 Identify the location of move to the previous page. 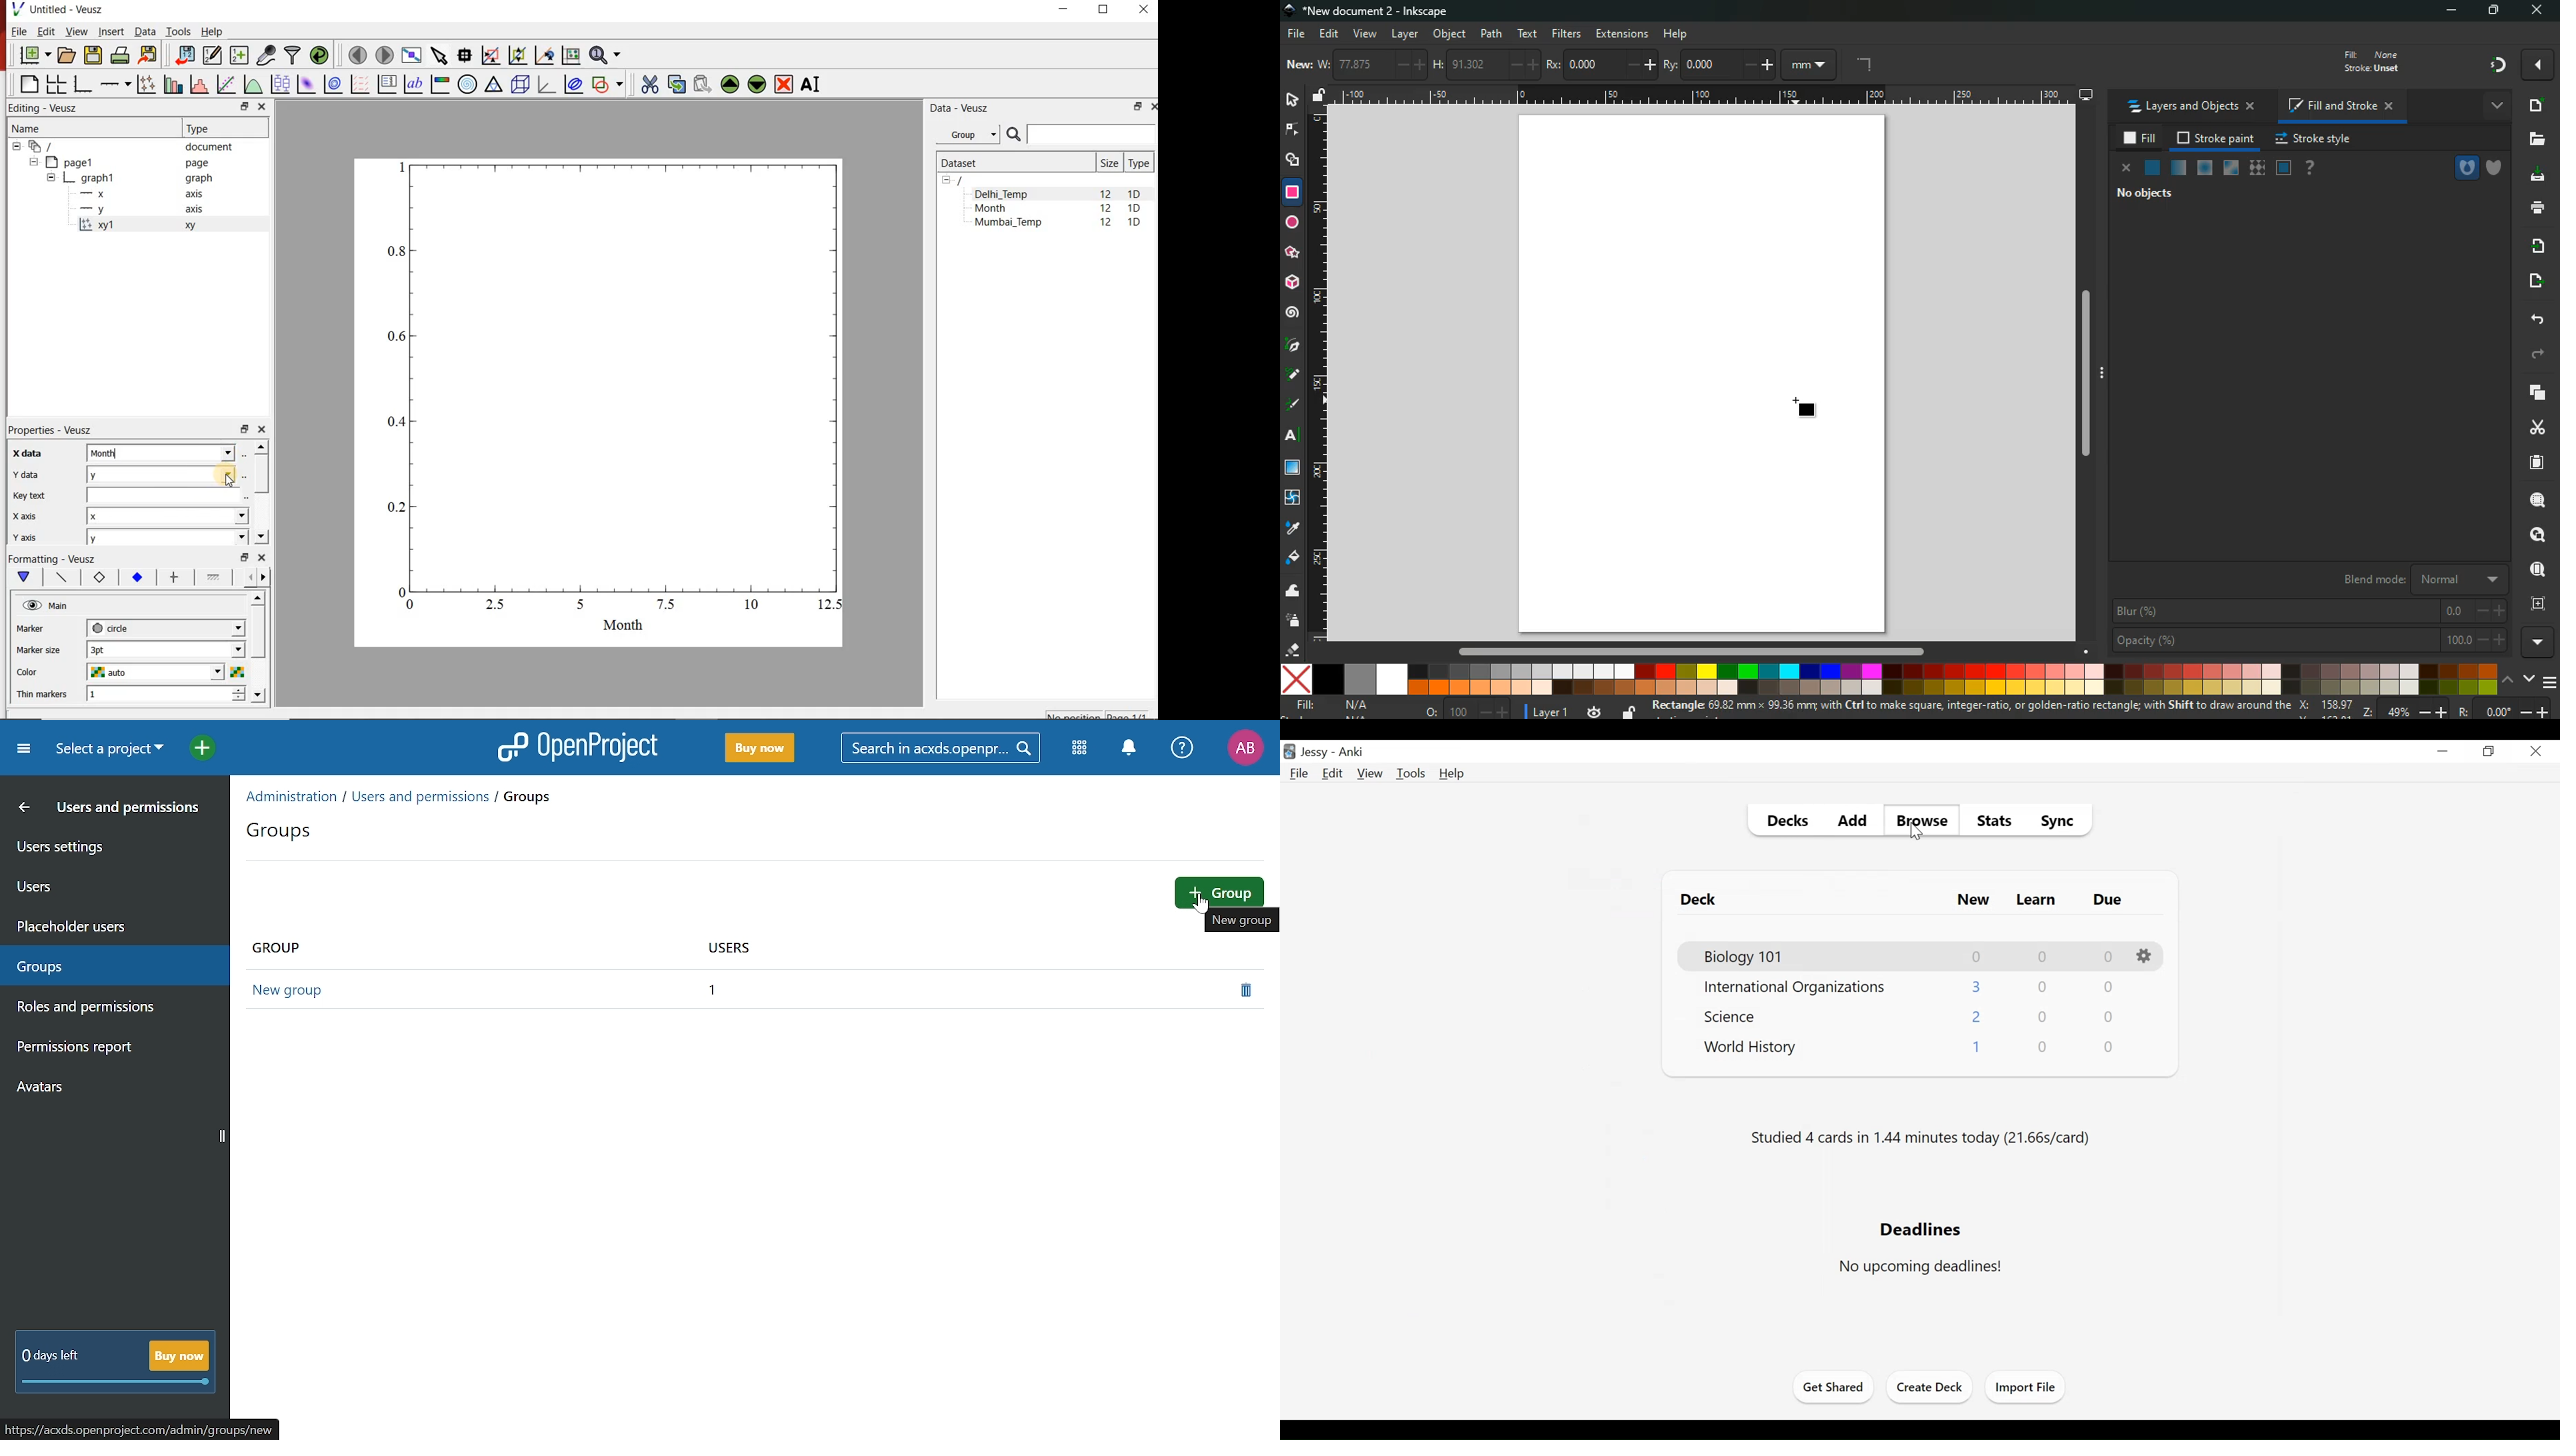
(357, 54).